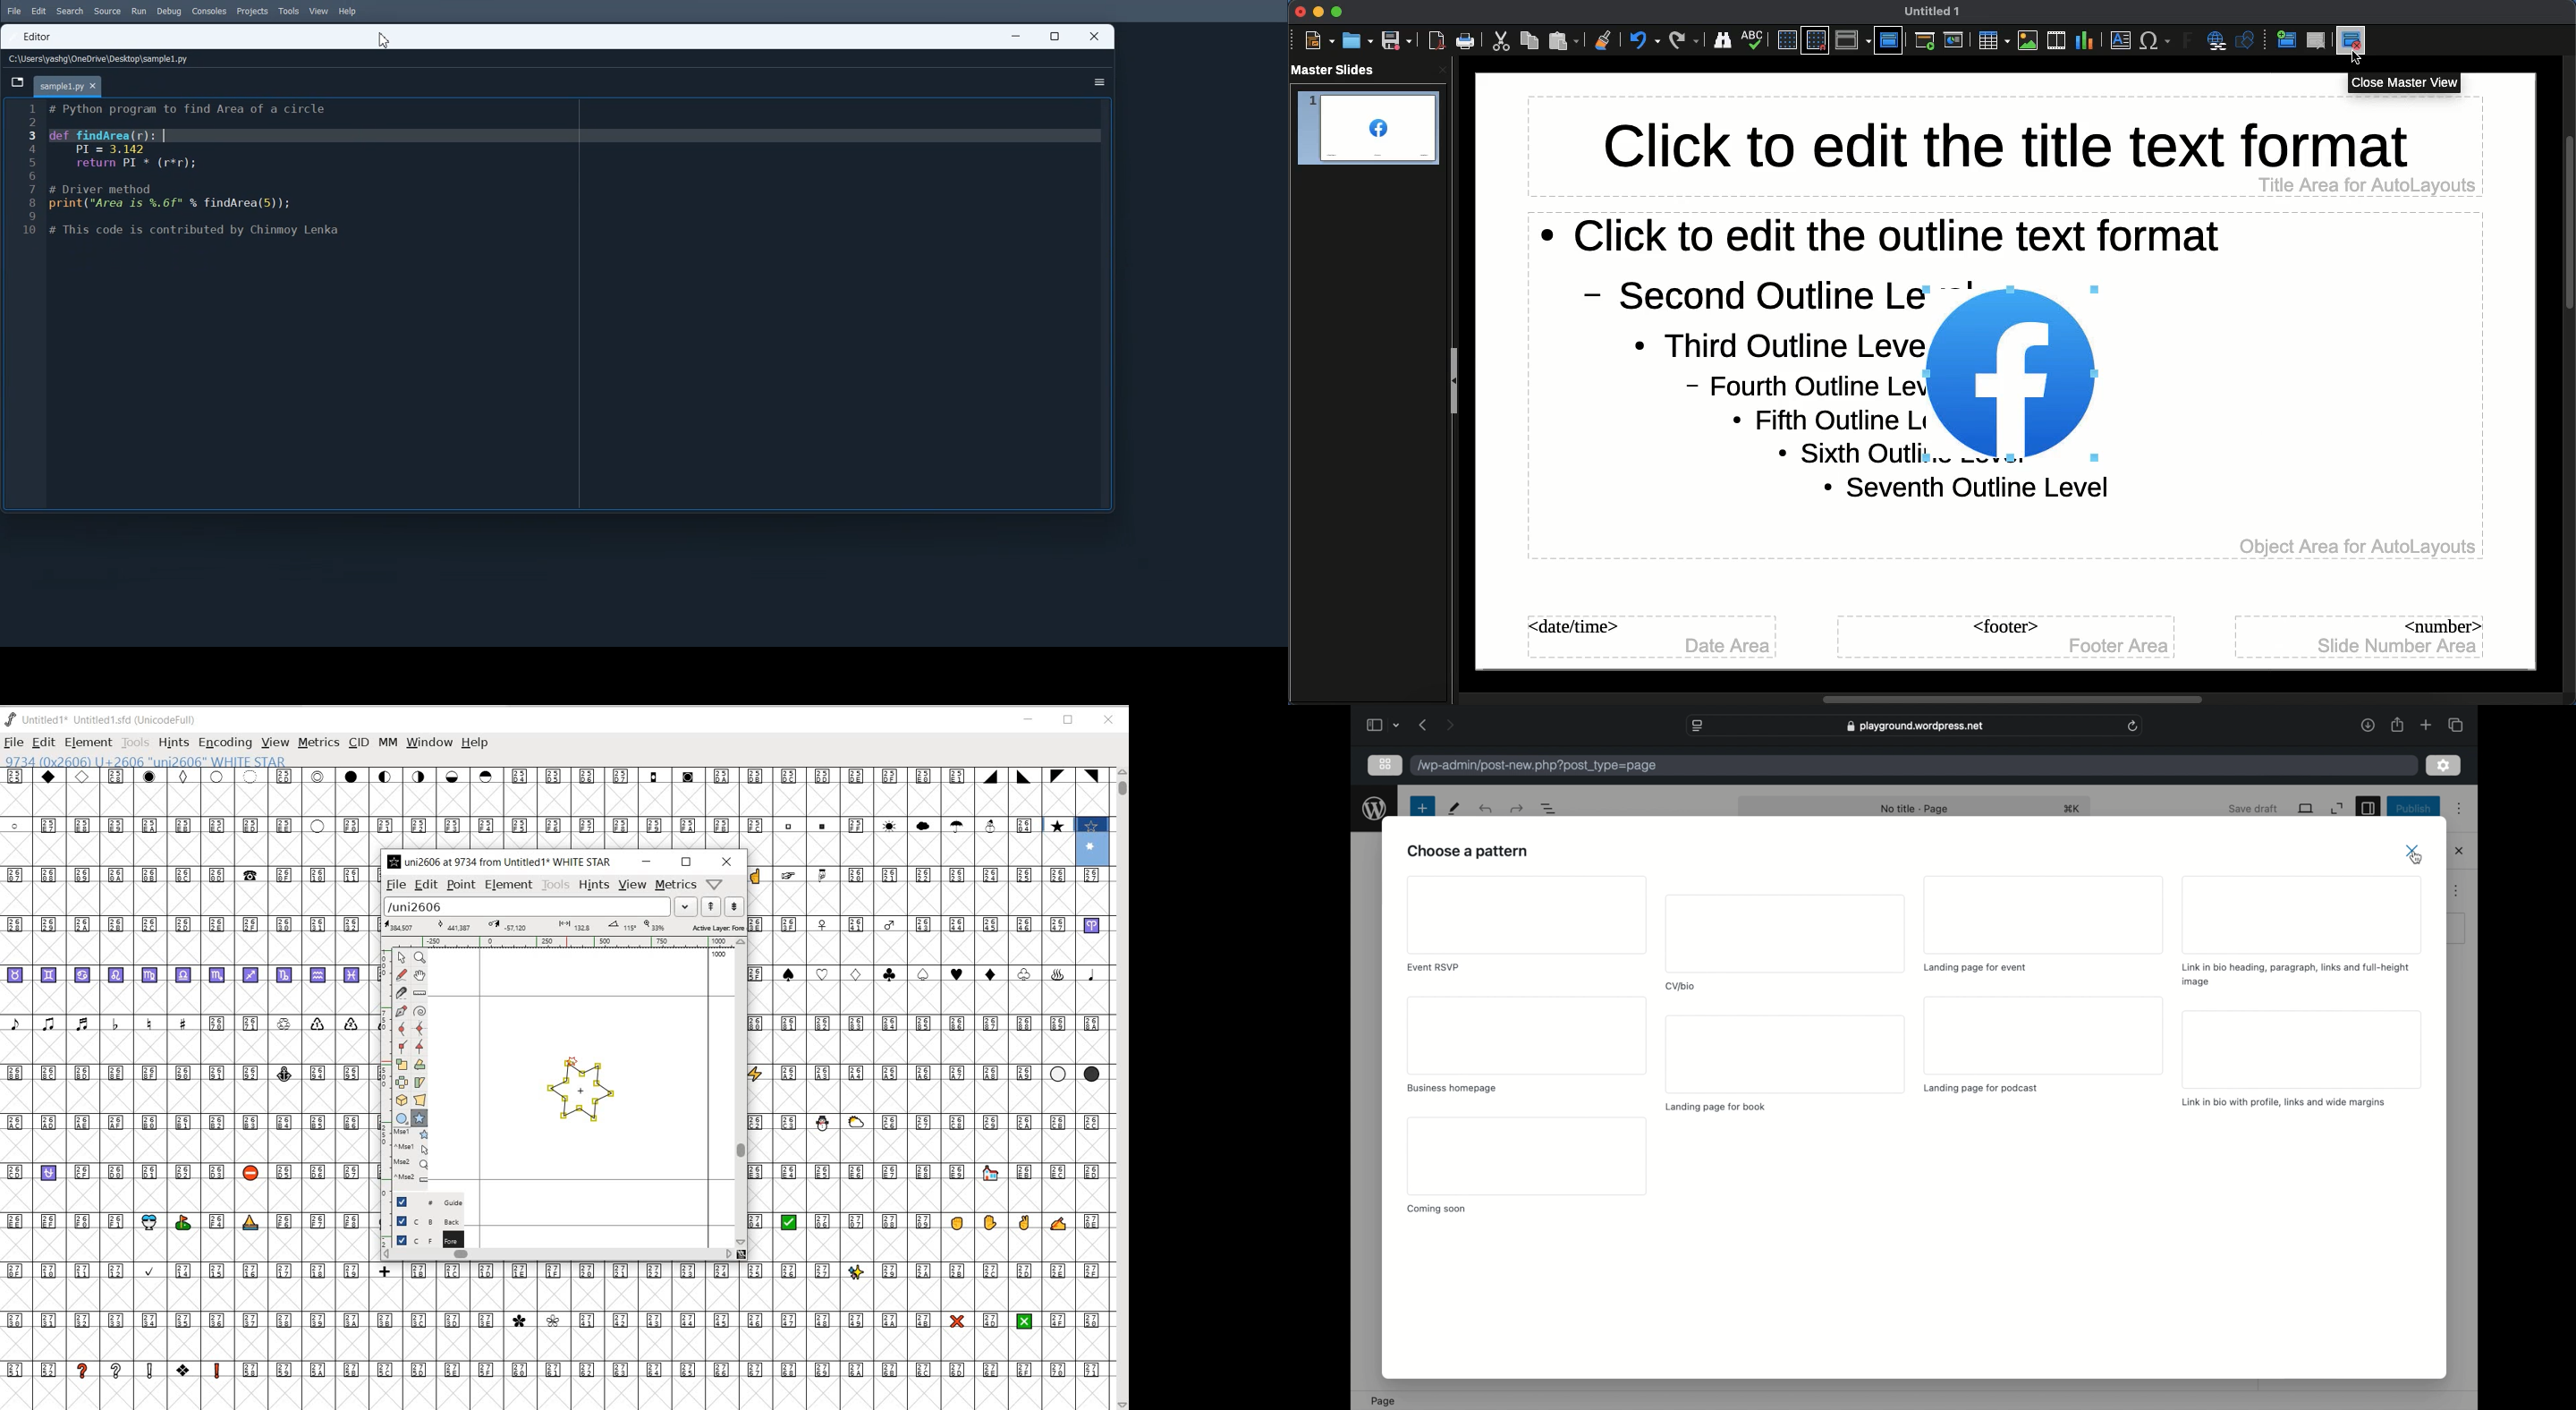 The image size is (2576, 1428). Describe the element at coordinates (2418, 860) in the screenshot. I see `close` at that location.